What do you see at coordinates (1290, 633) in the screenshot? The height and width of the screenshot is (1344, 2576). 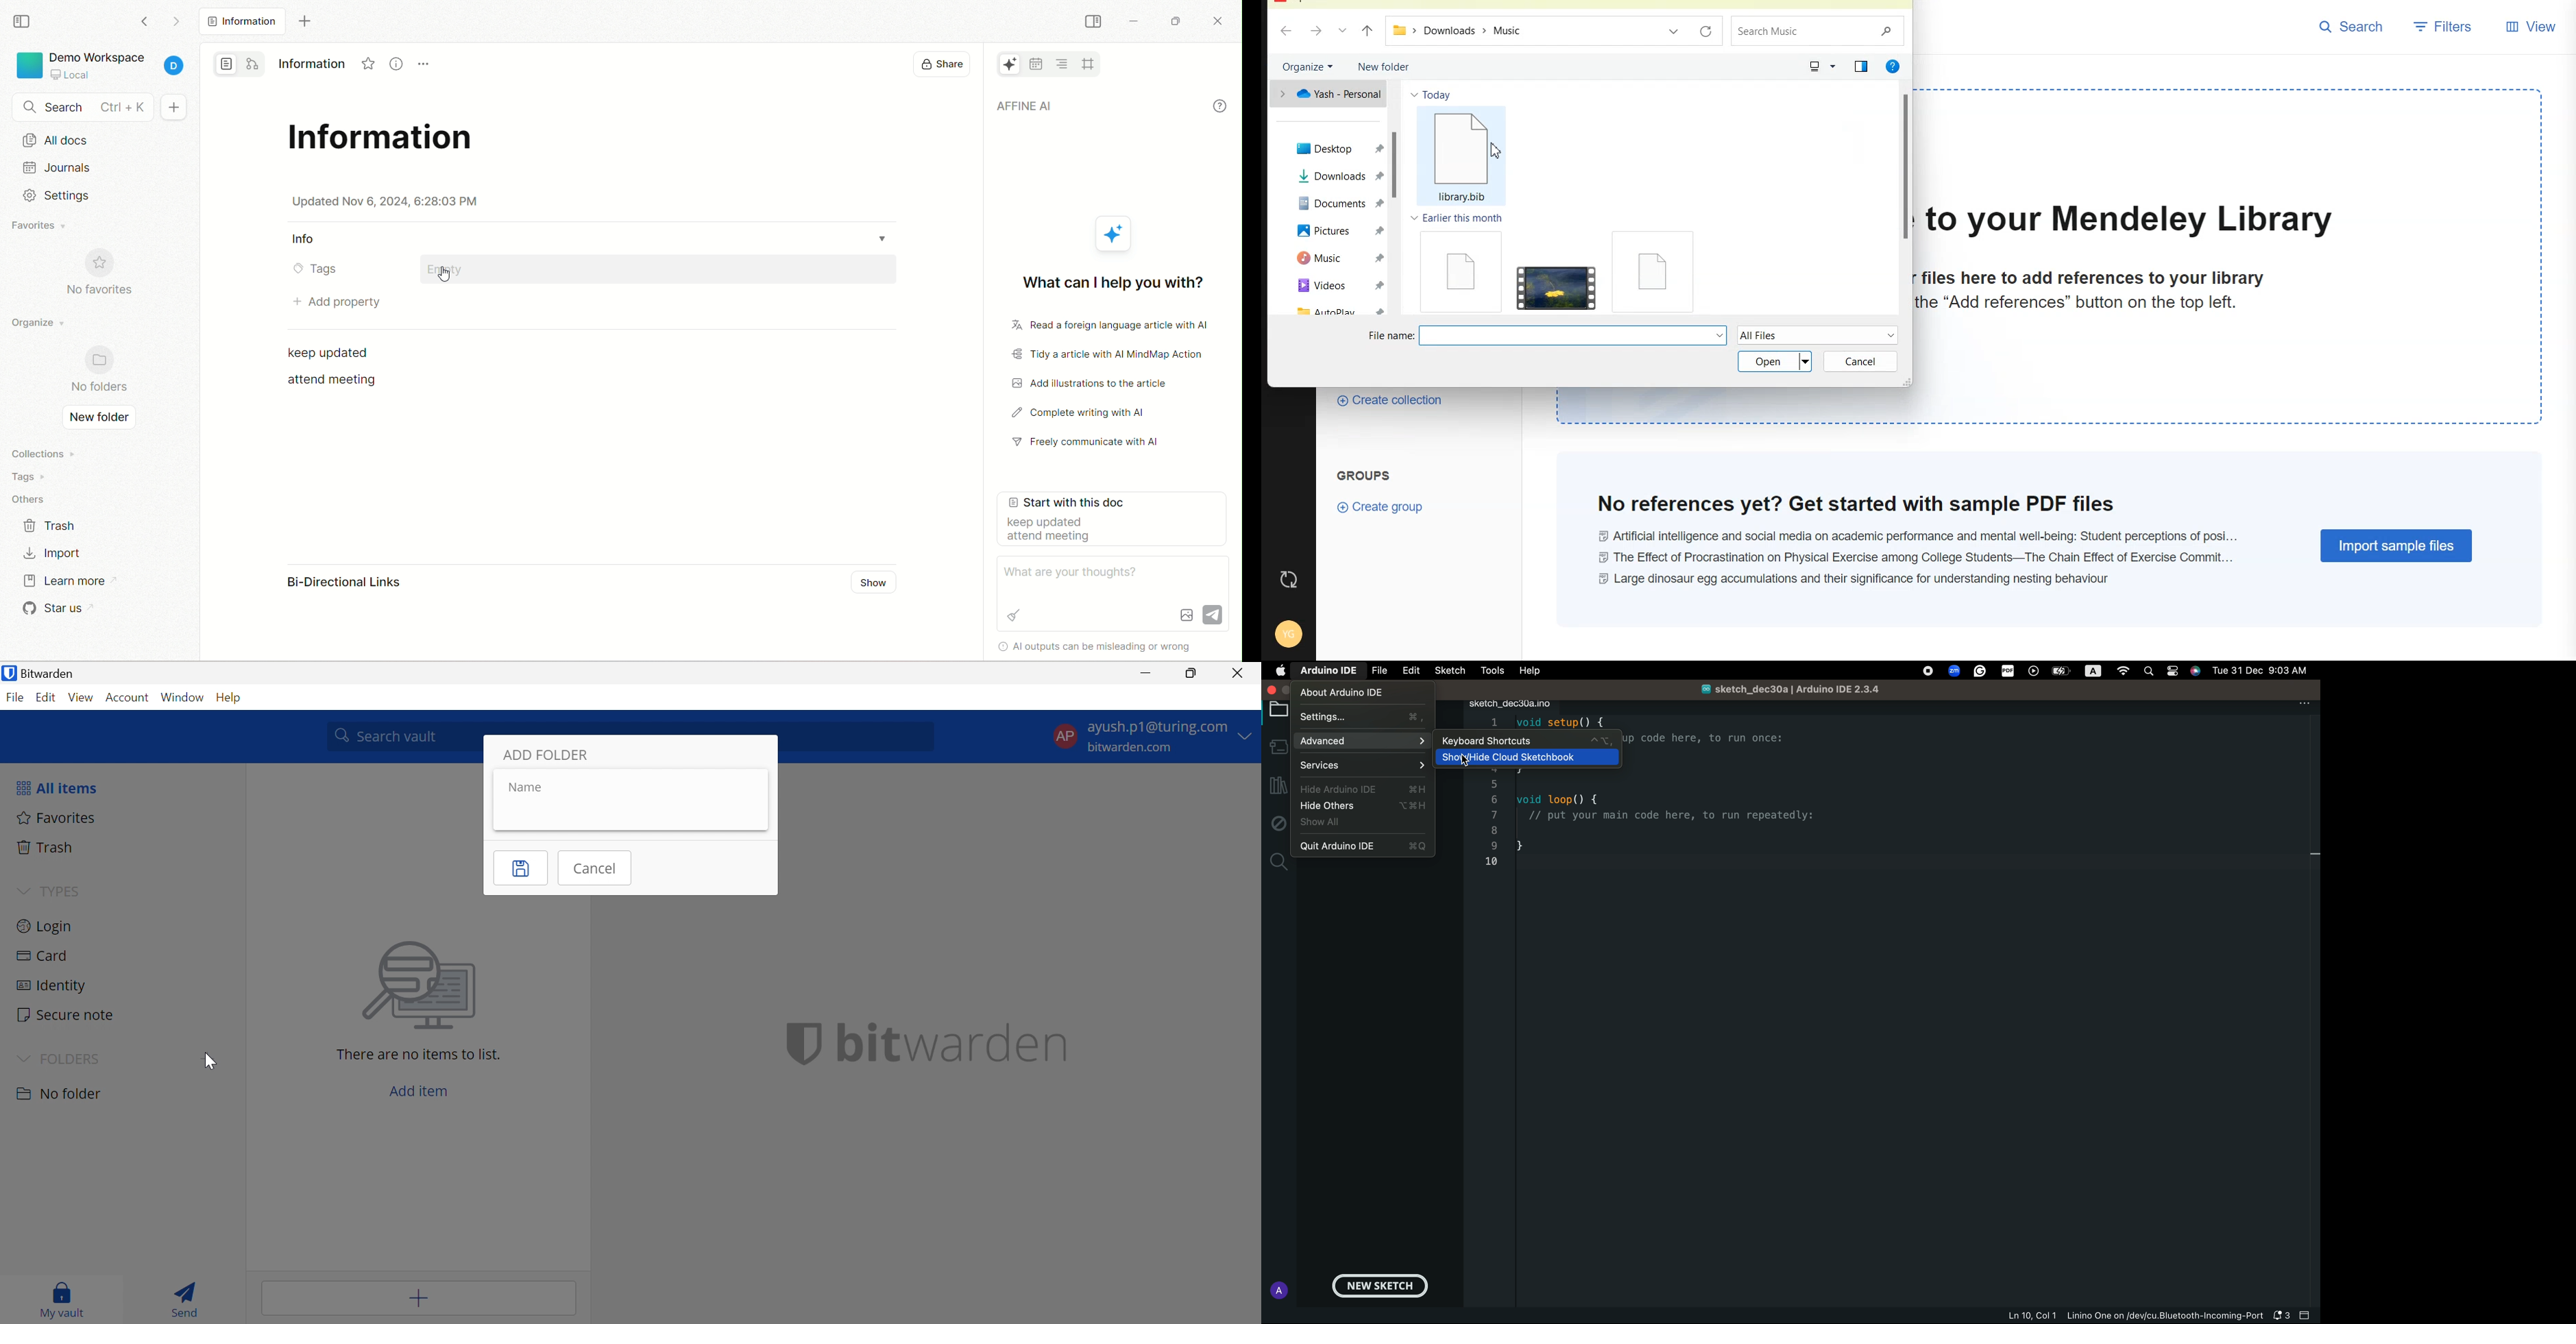 I see `Account` at bounding box center [1290, 633].